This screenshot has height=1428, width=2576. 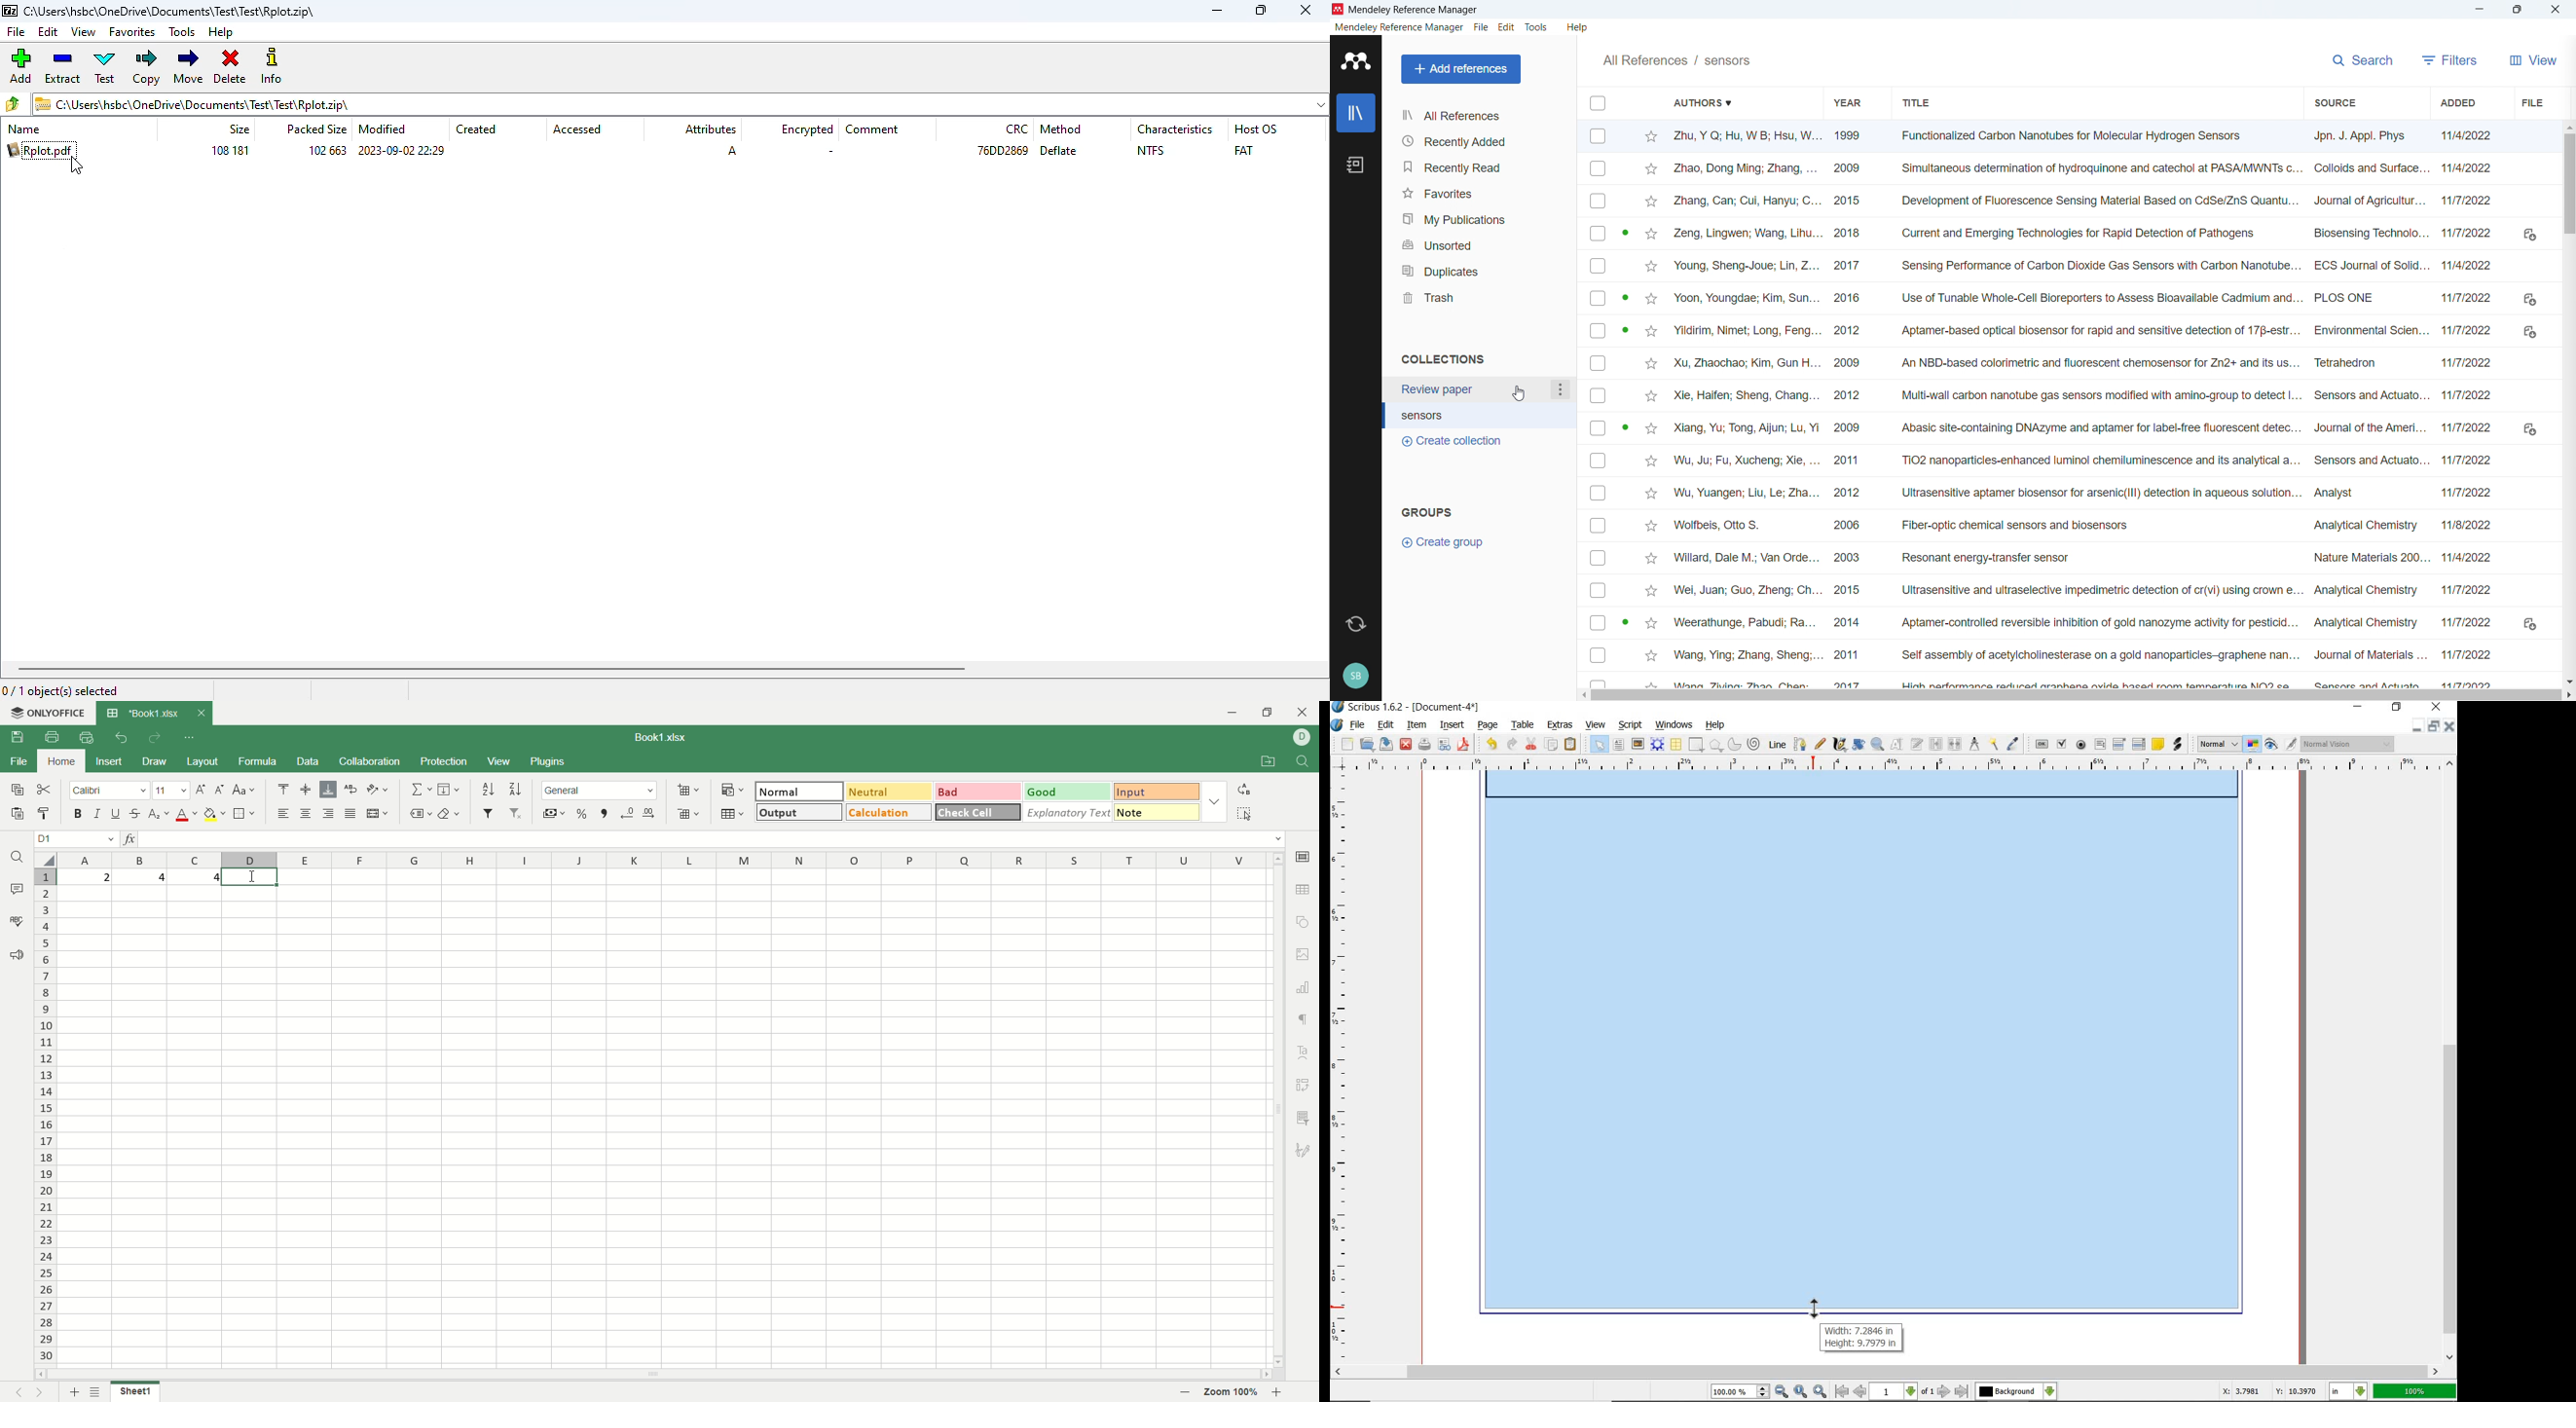 I want to click on rotate item, so click(x=1858, y=745).